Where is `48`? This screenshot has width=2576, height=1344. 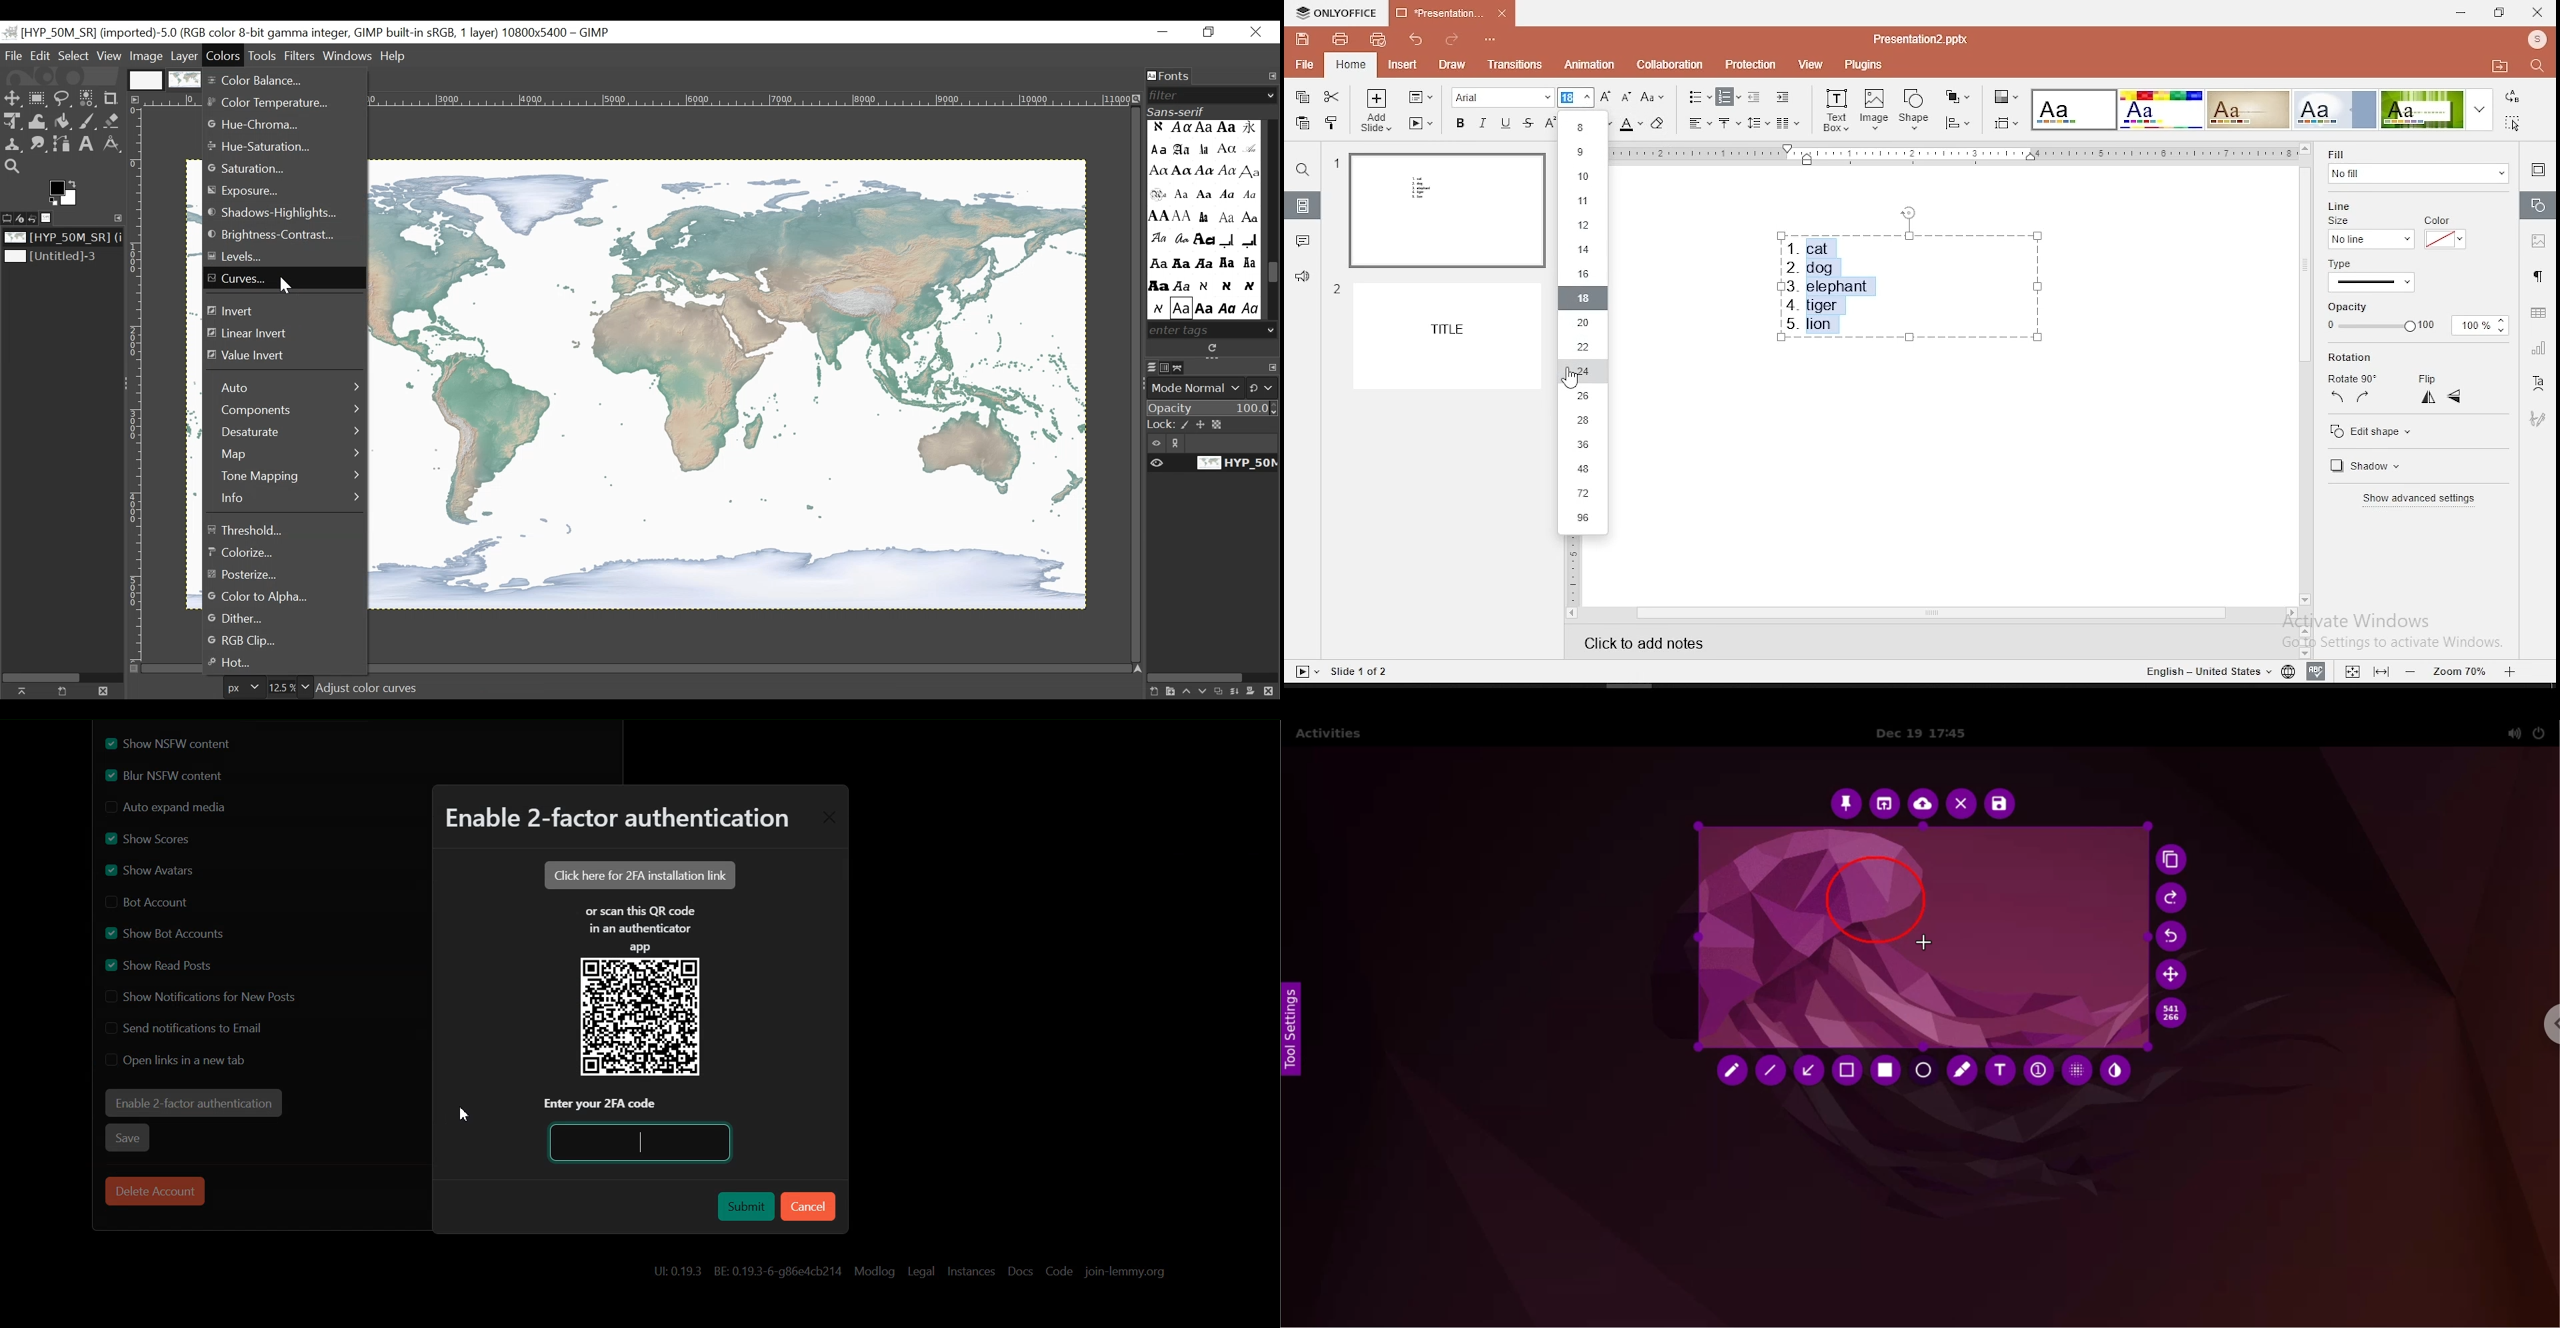 48 is located at coordinates (1582, 471).